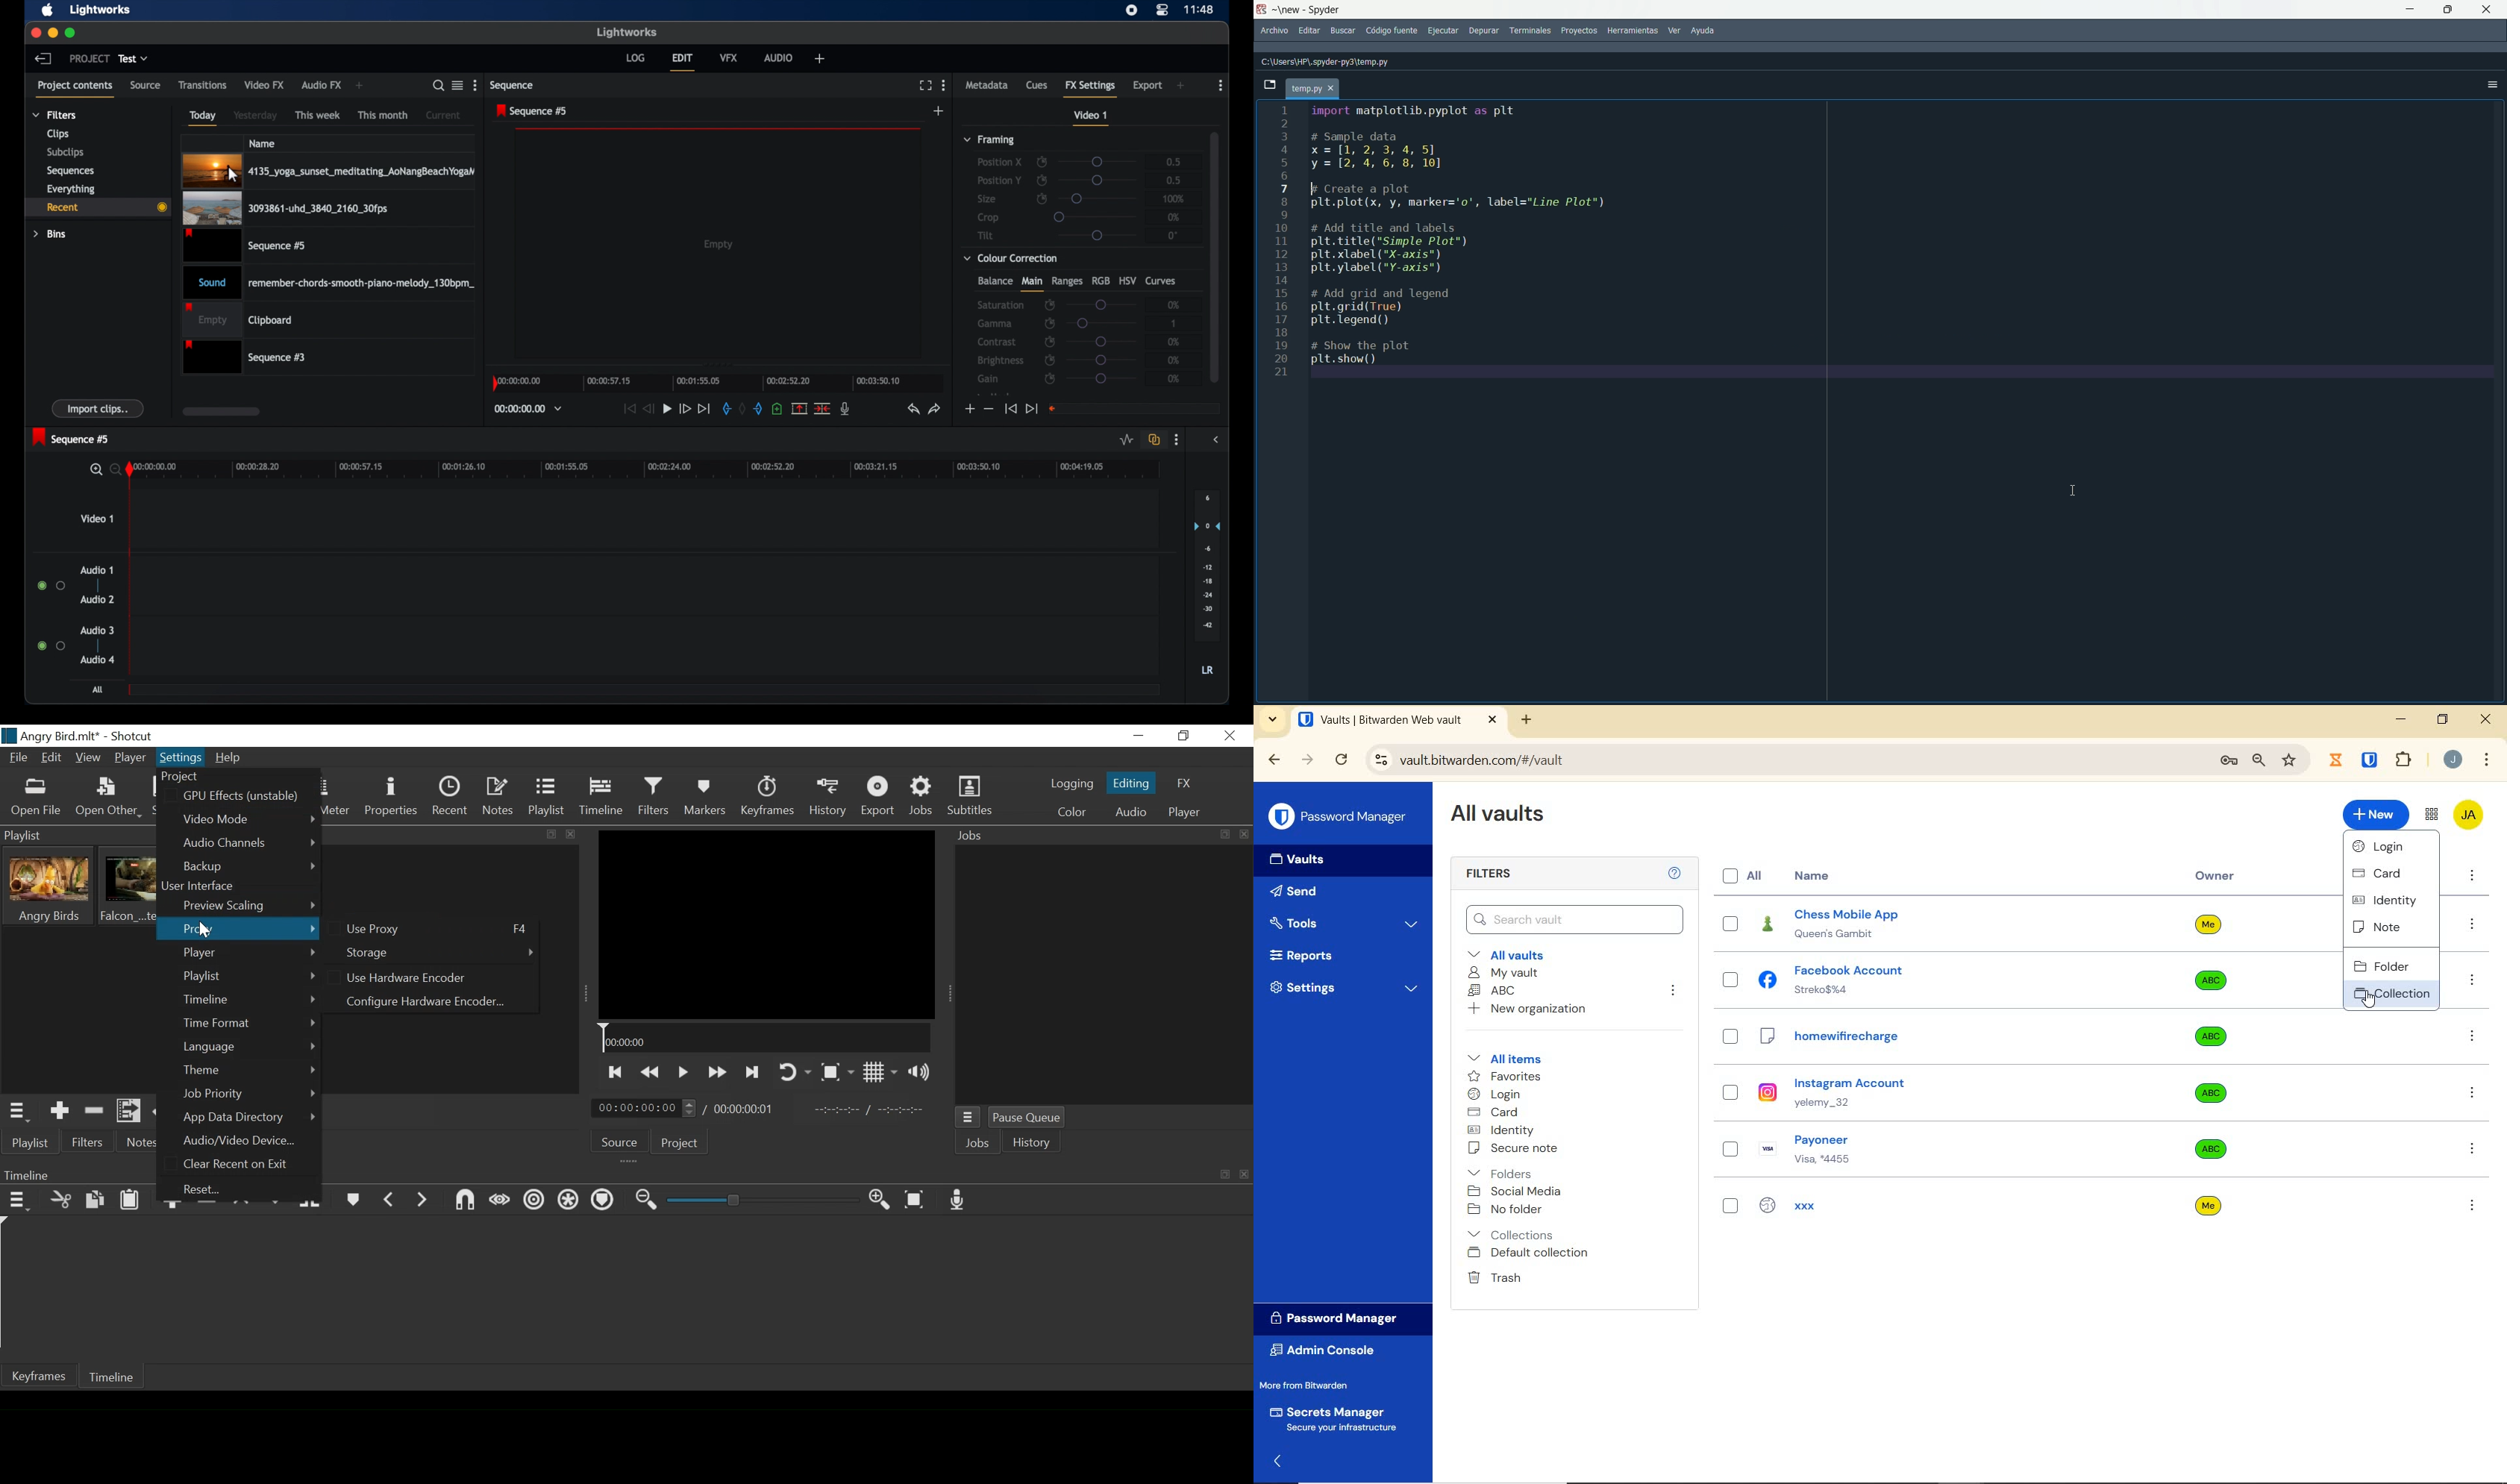  Describe the element at coordinates (2450, 10) in the screenshot. I see `maximize` at that location.